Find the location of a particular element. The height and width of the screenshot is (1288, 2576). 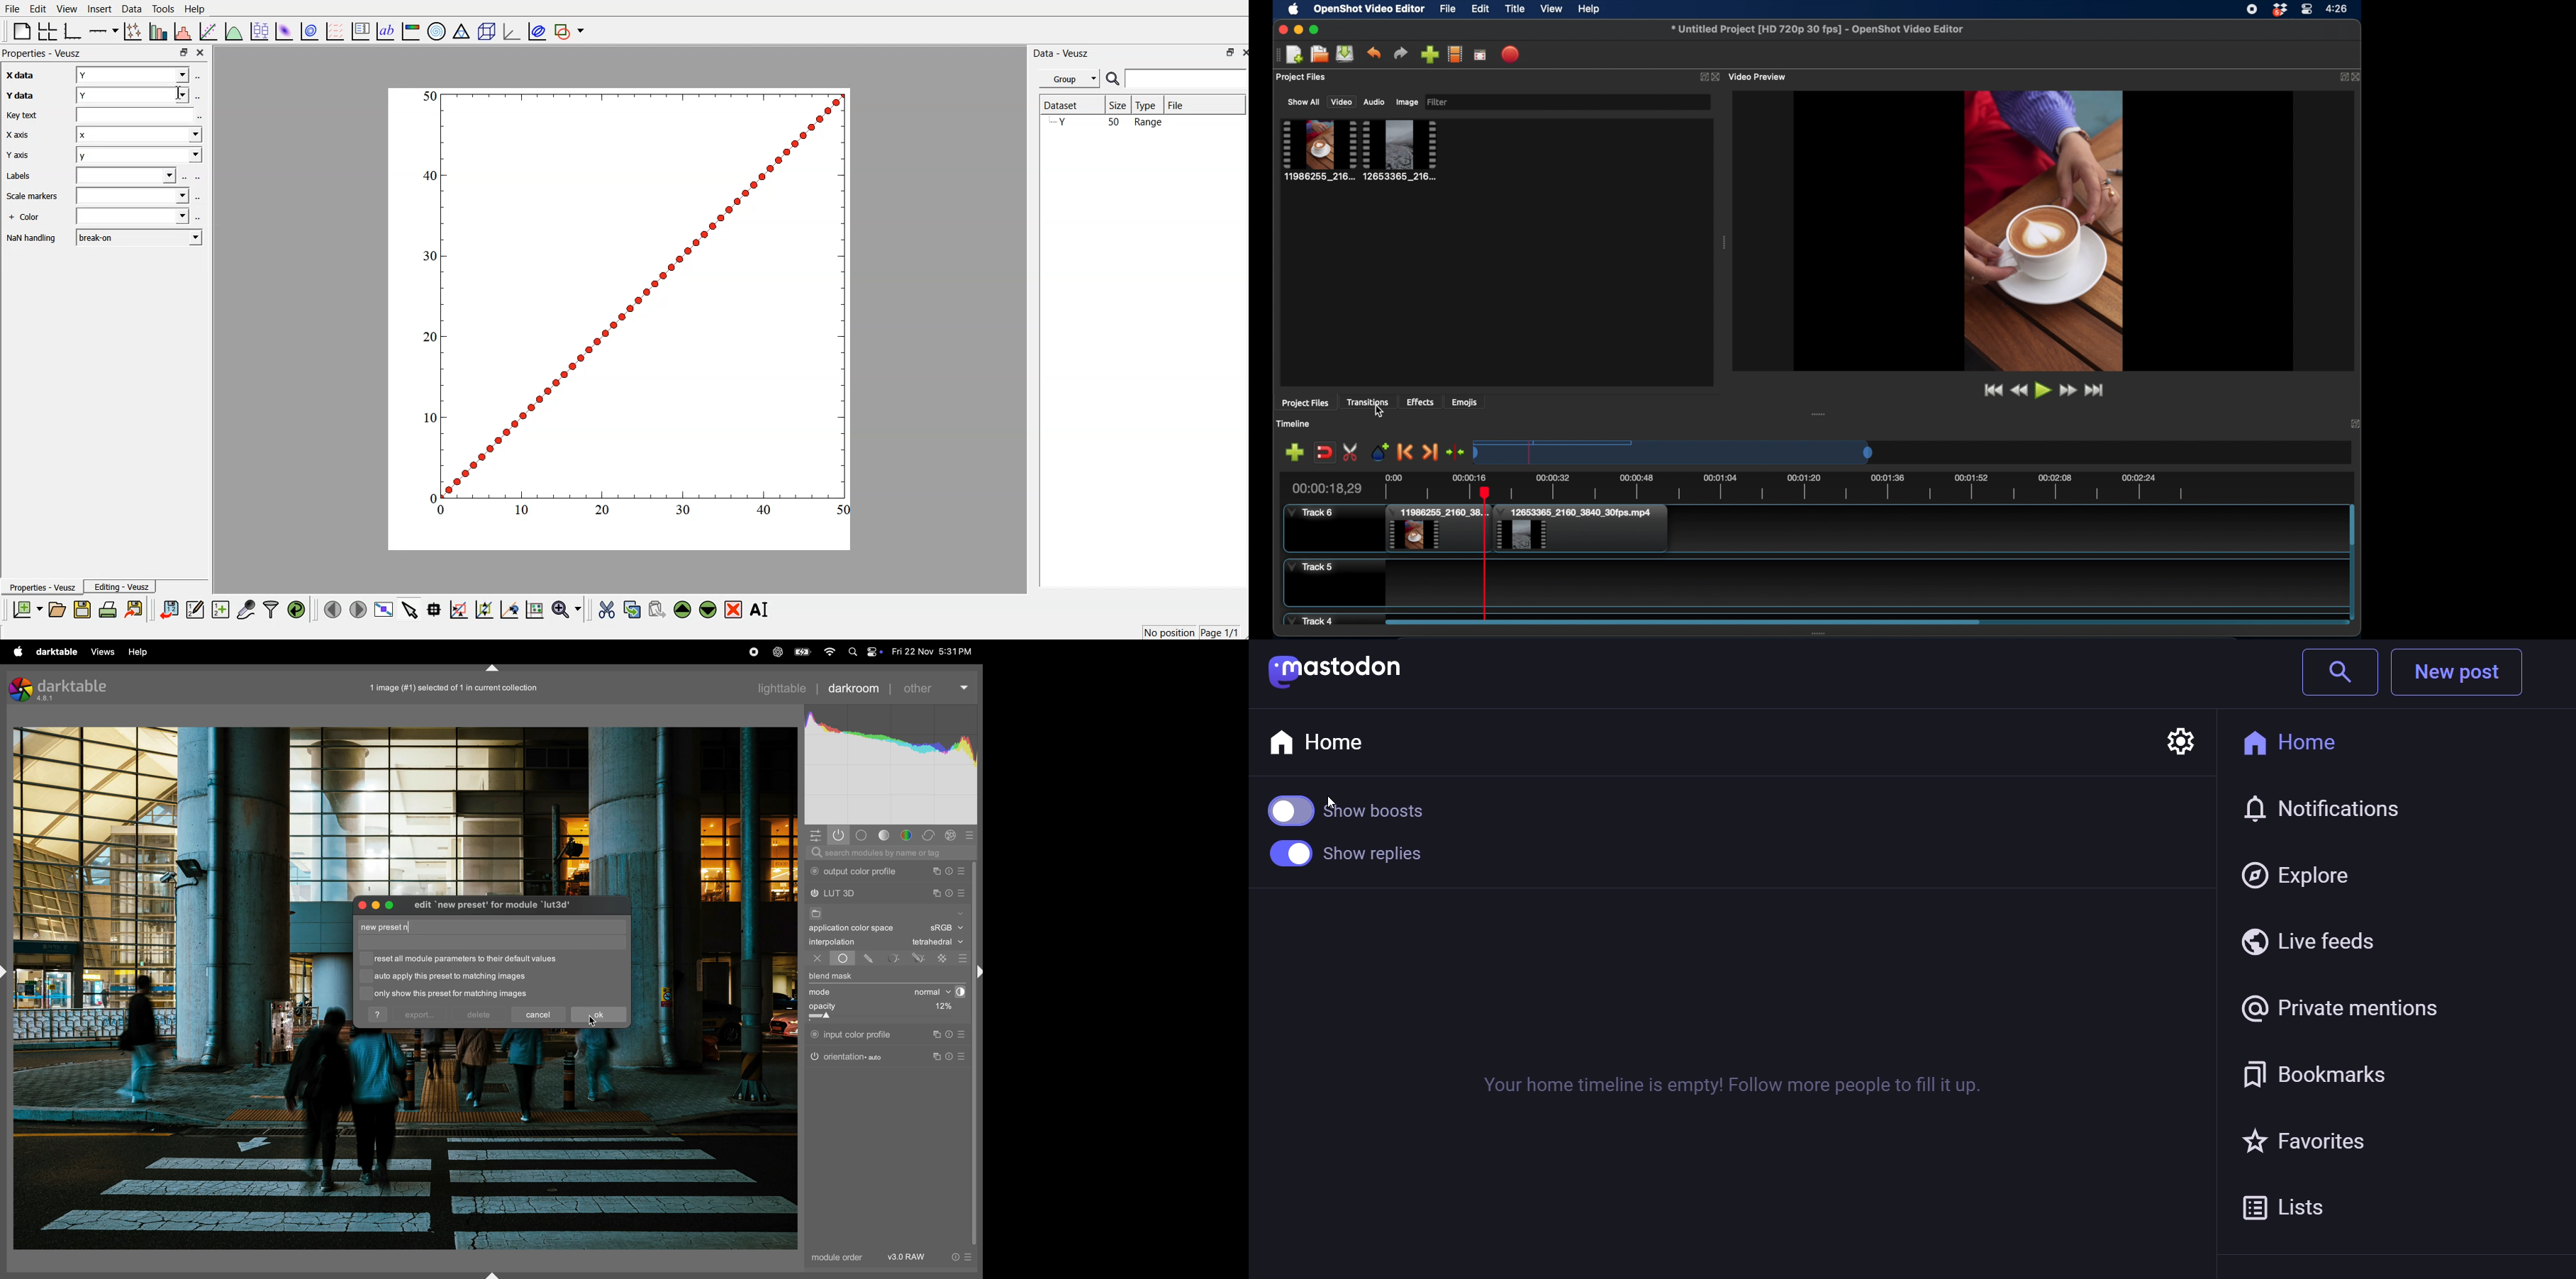

image color bar is located at coordinates (410, 30).